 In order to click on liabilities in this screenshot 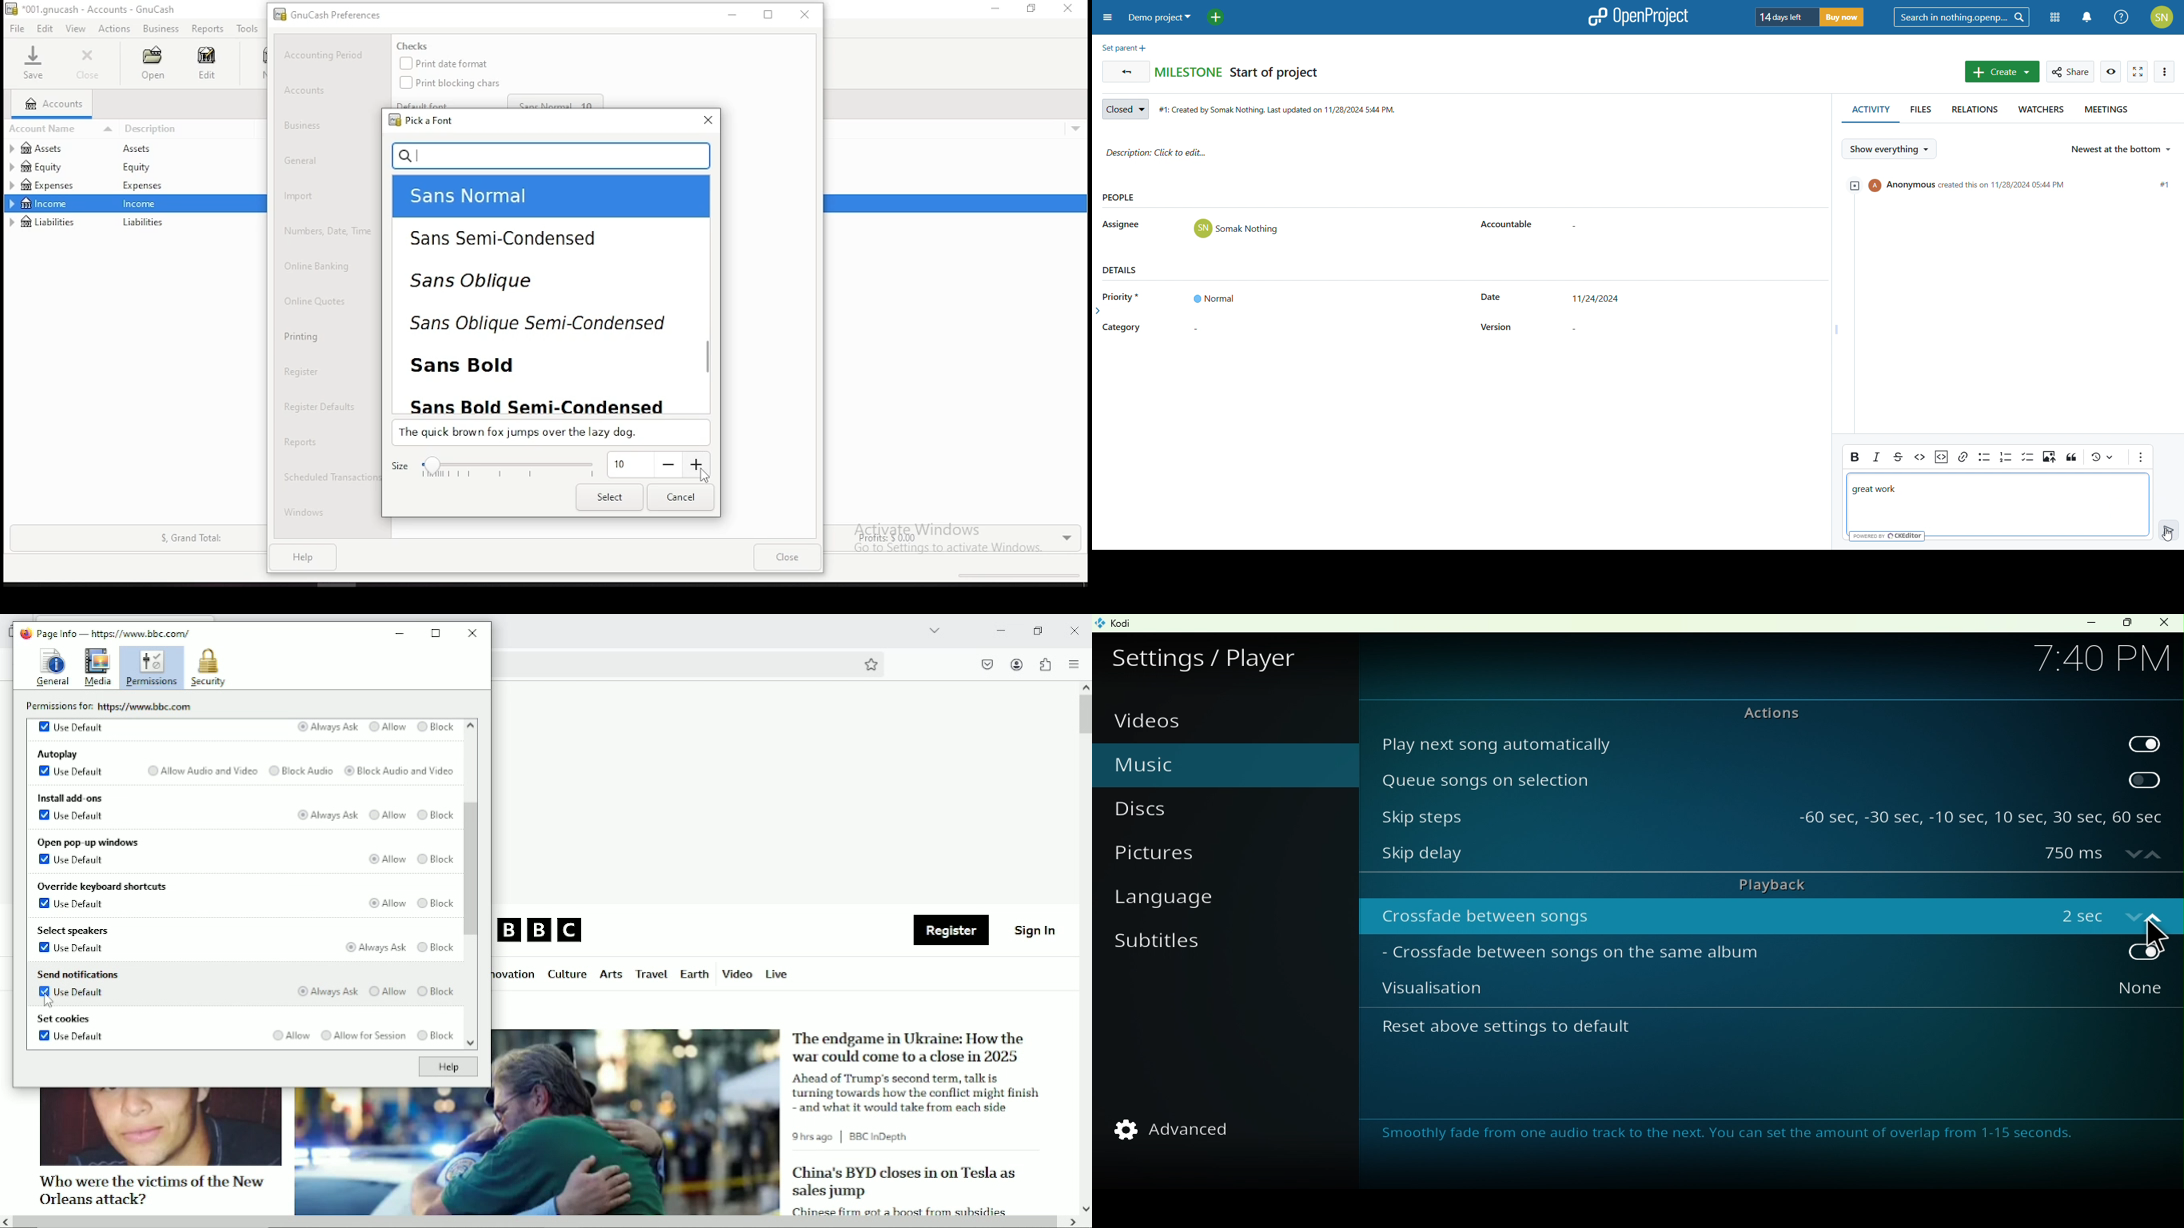, I will do `click(143, 223)`.